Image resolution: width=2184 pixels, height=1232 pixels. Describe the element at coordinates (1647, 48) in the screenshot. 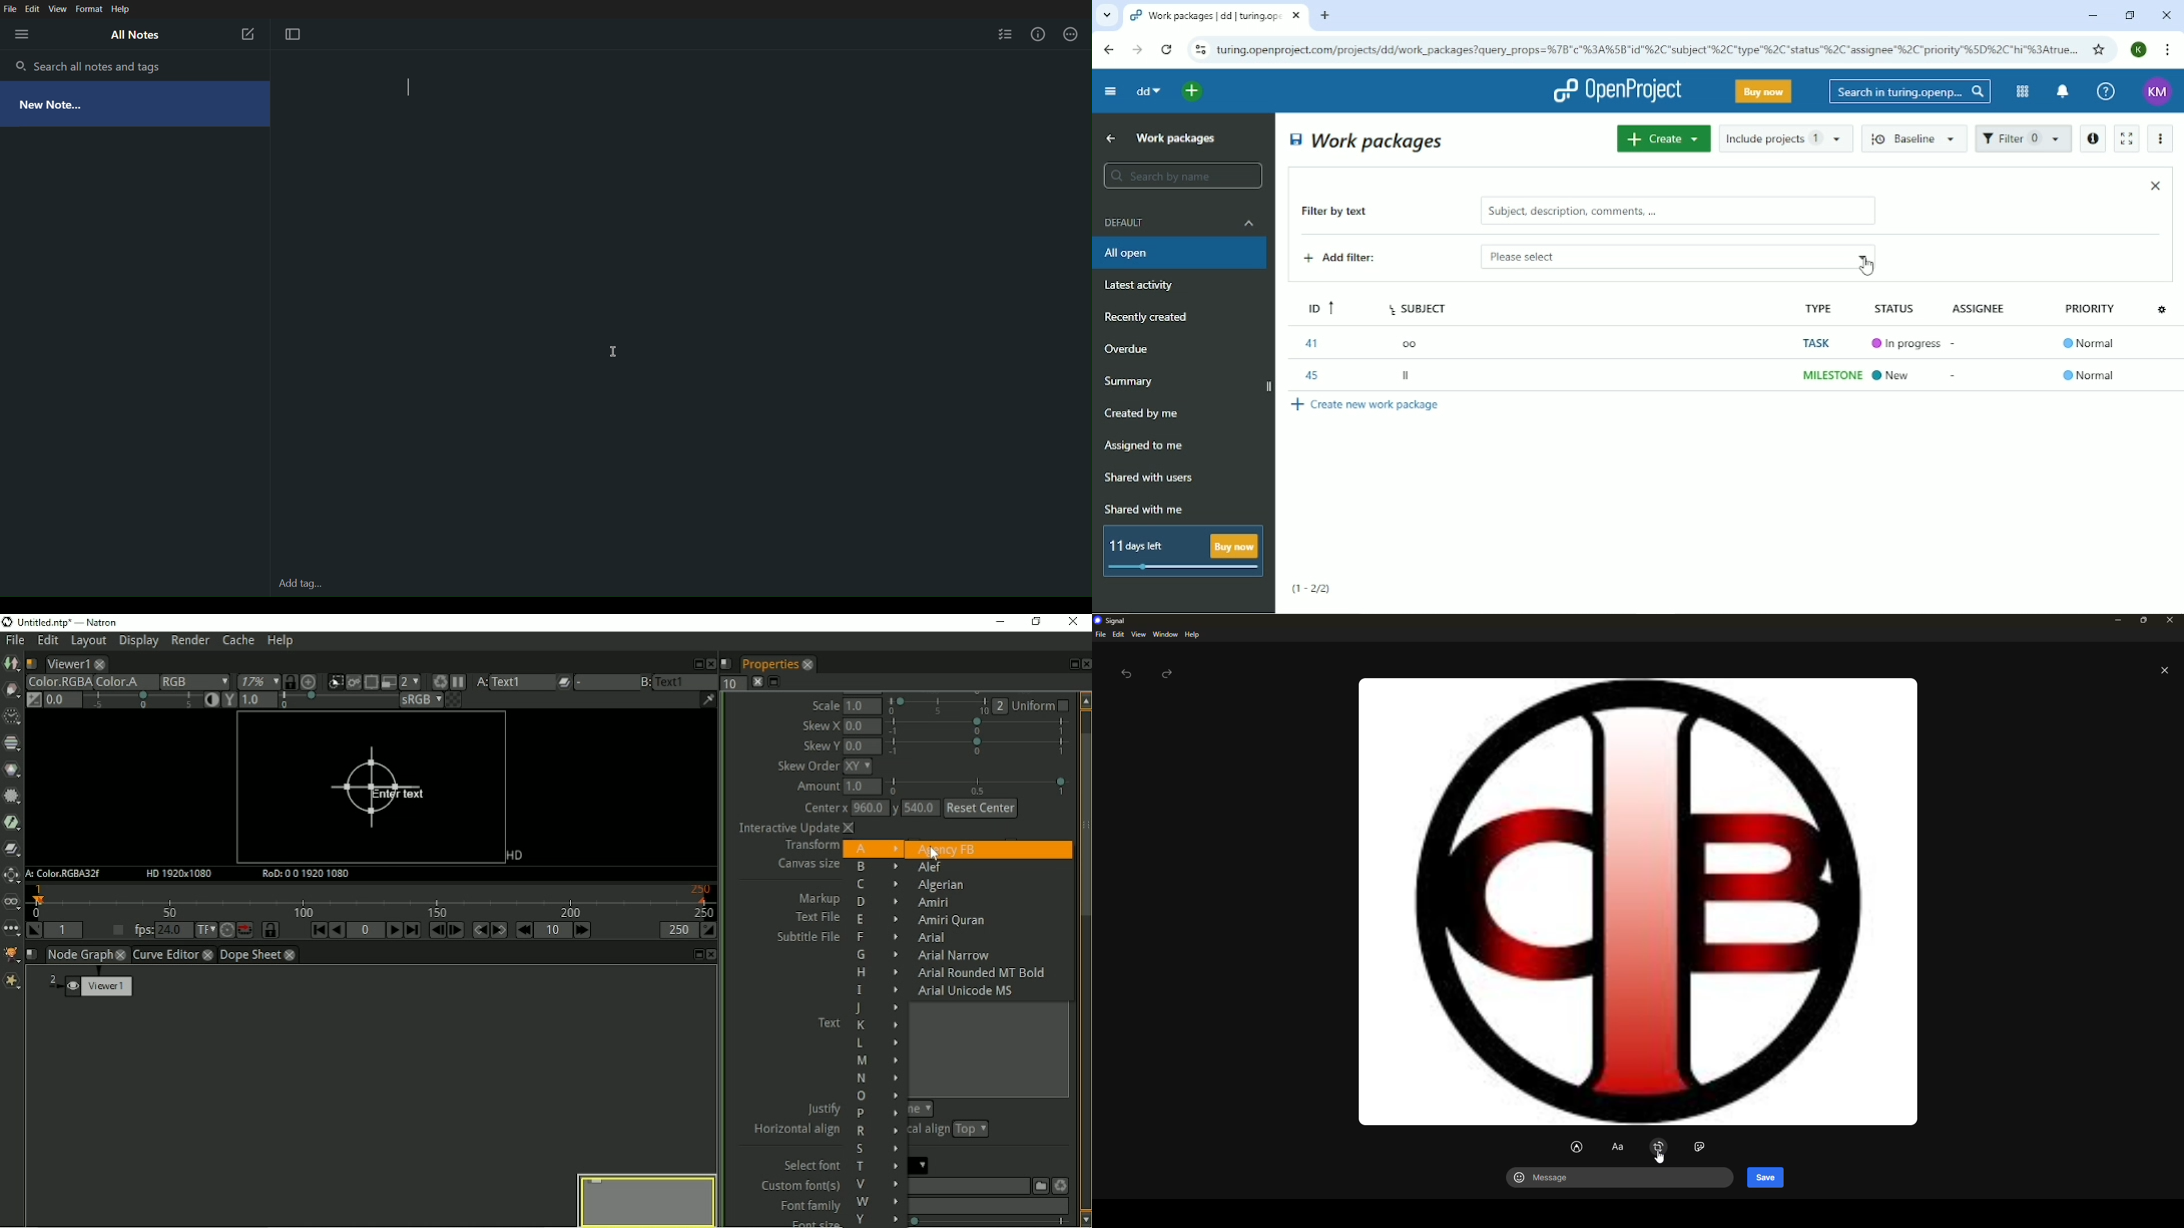

I see `Site address` at that location.